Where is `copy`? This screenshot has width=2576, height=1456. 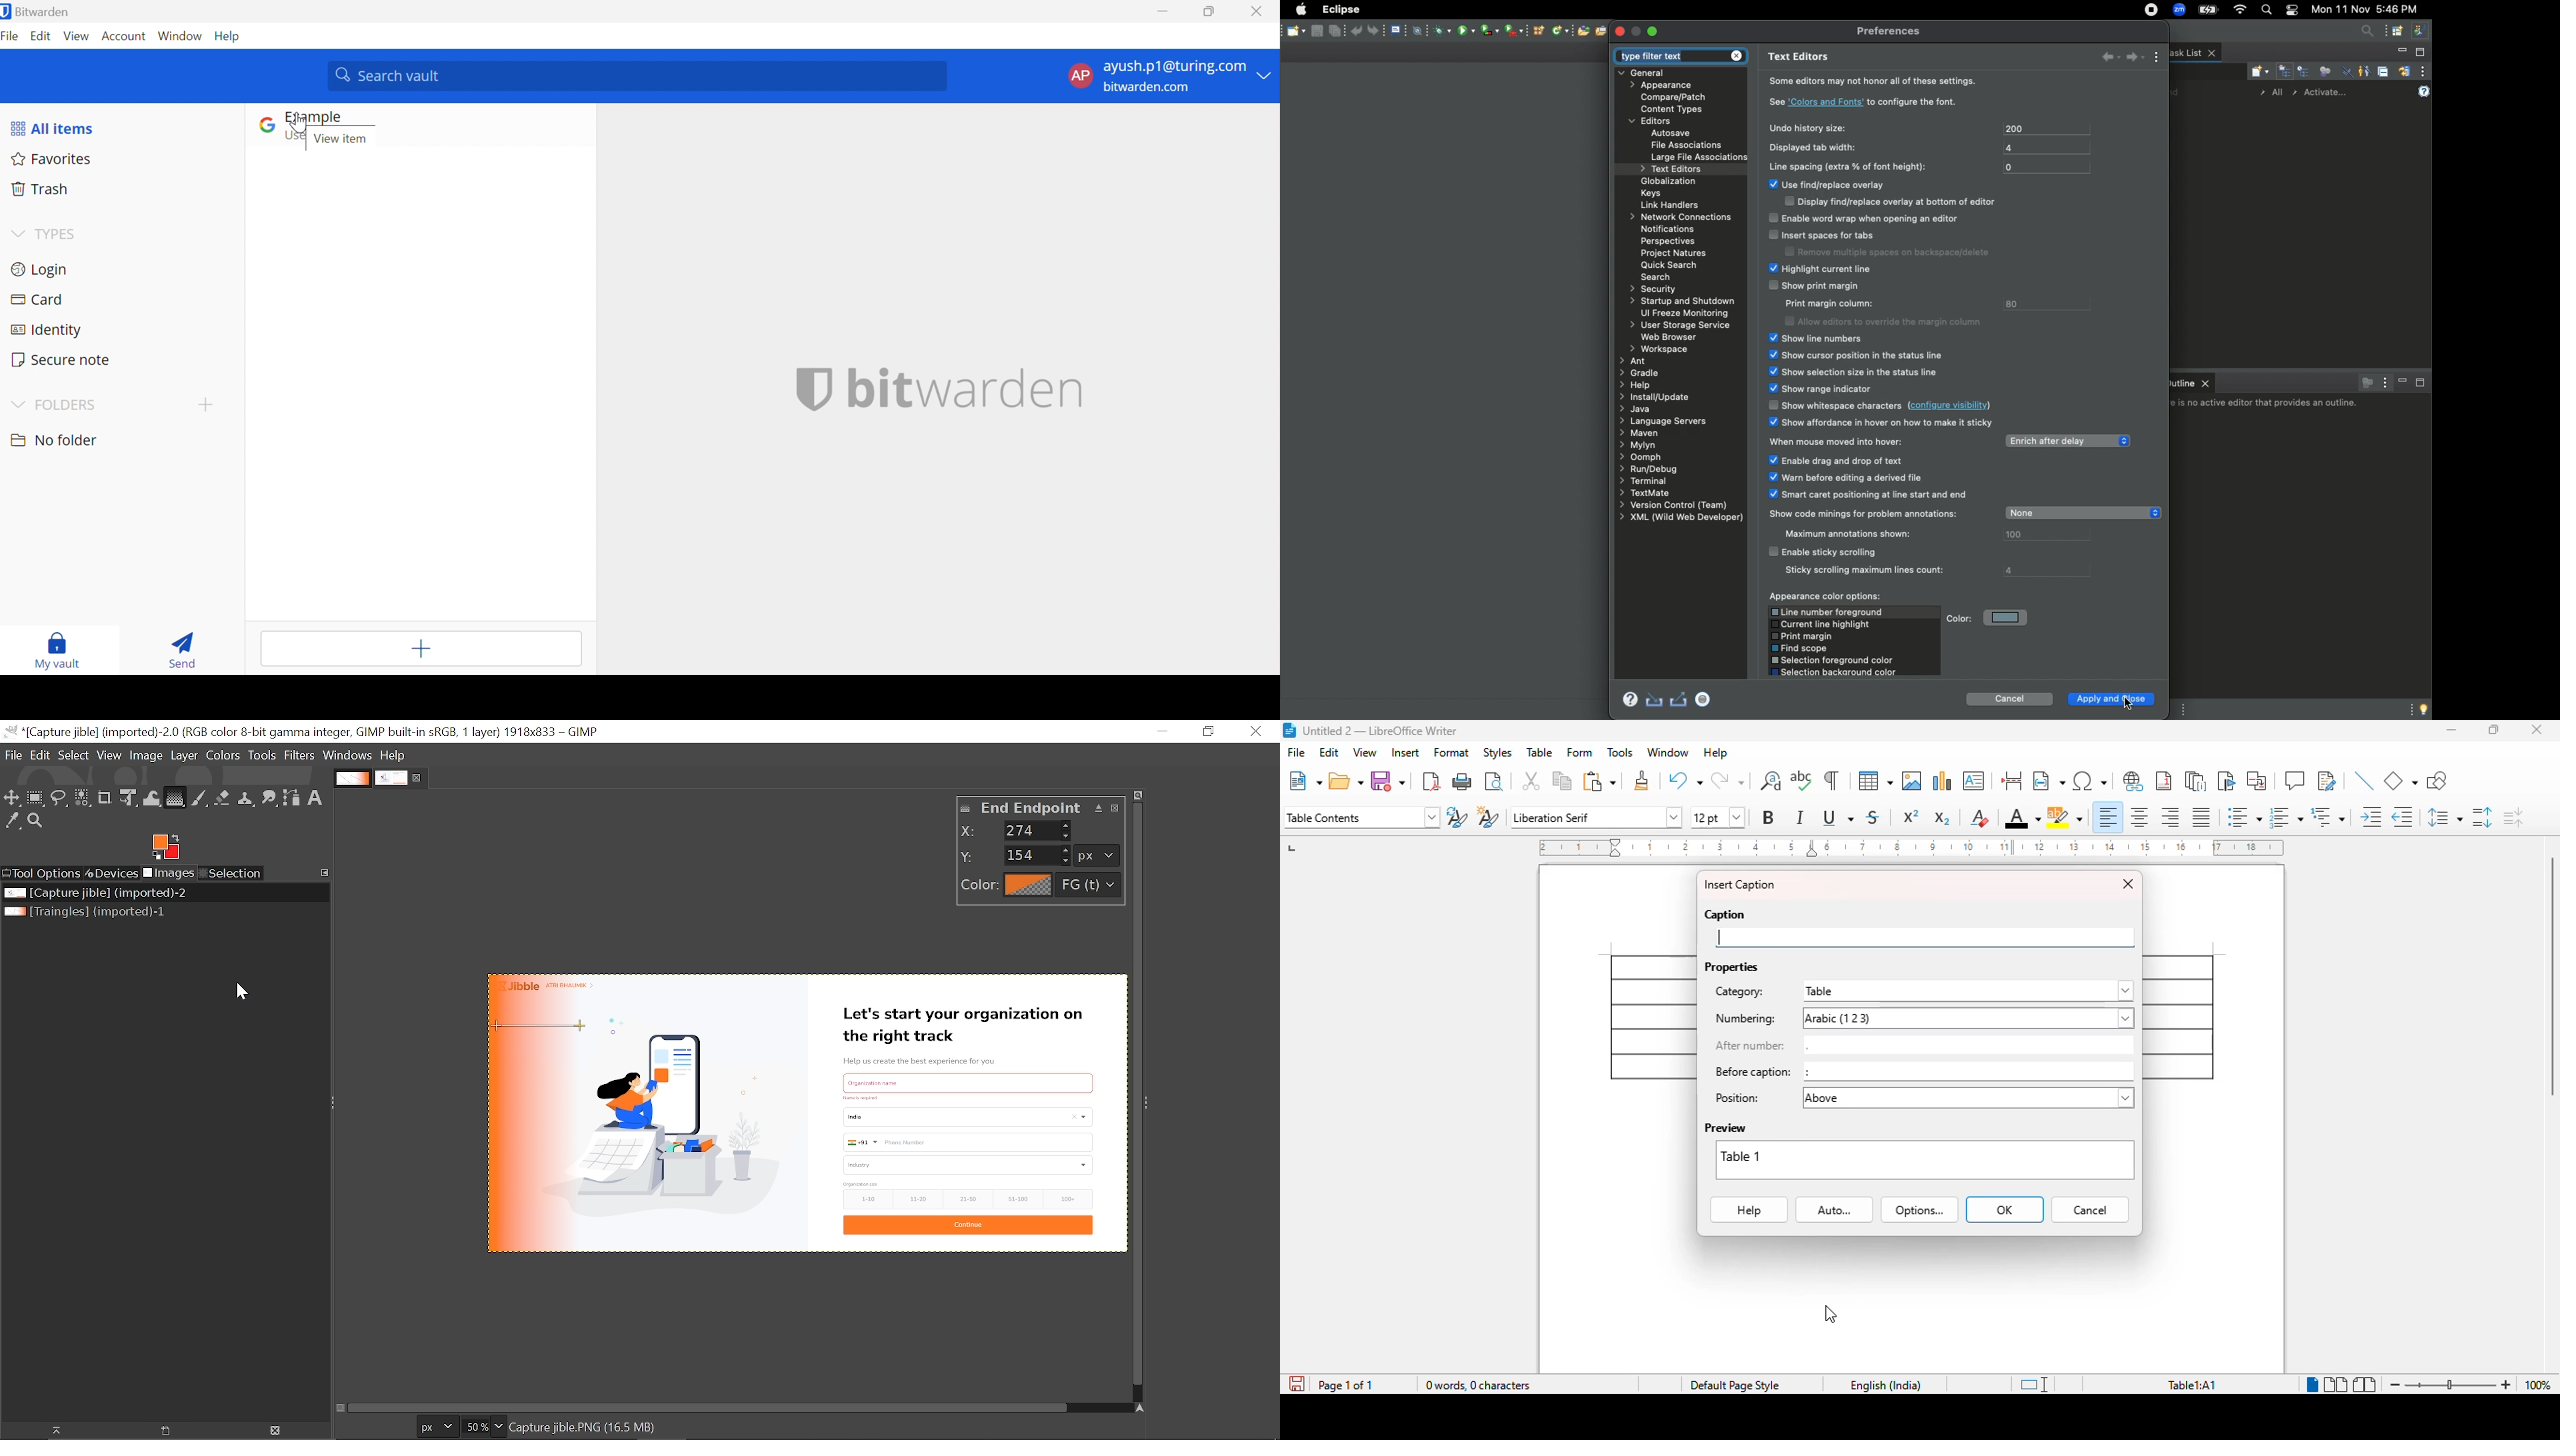 copy is located at coordinates (1563, 780).